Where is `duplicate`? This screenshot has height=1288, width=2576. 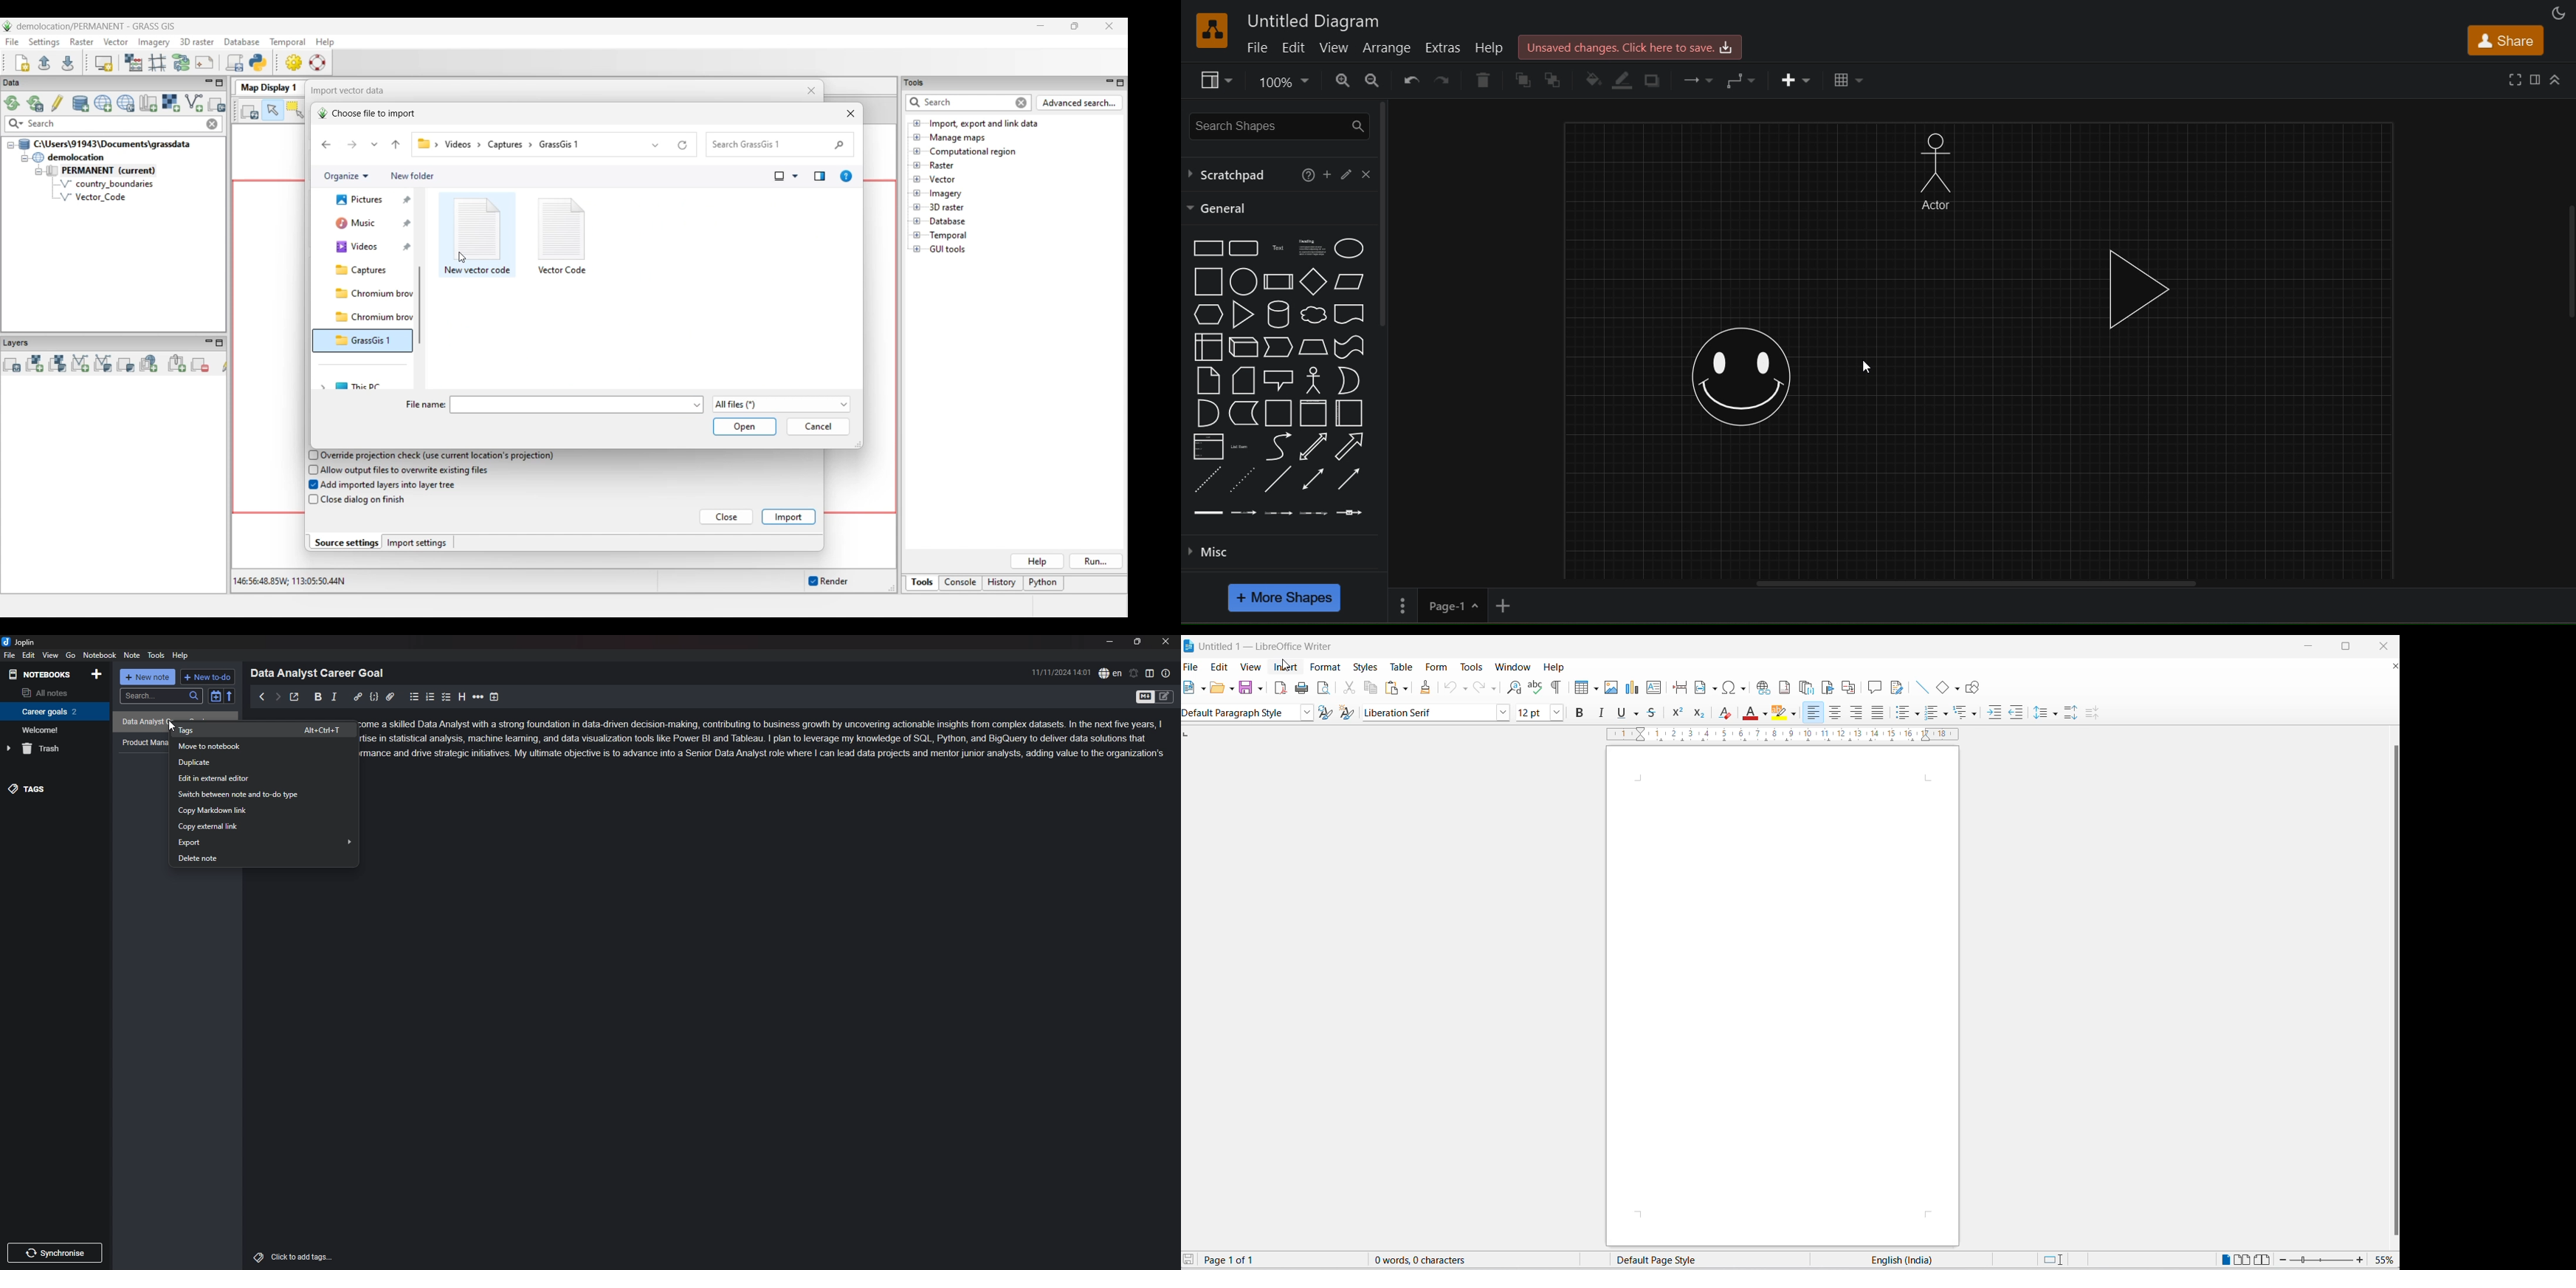
duplicate is located at coordinates (264, 763).